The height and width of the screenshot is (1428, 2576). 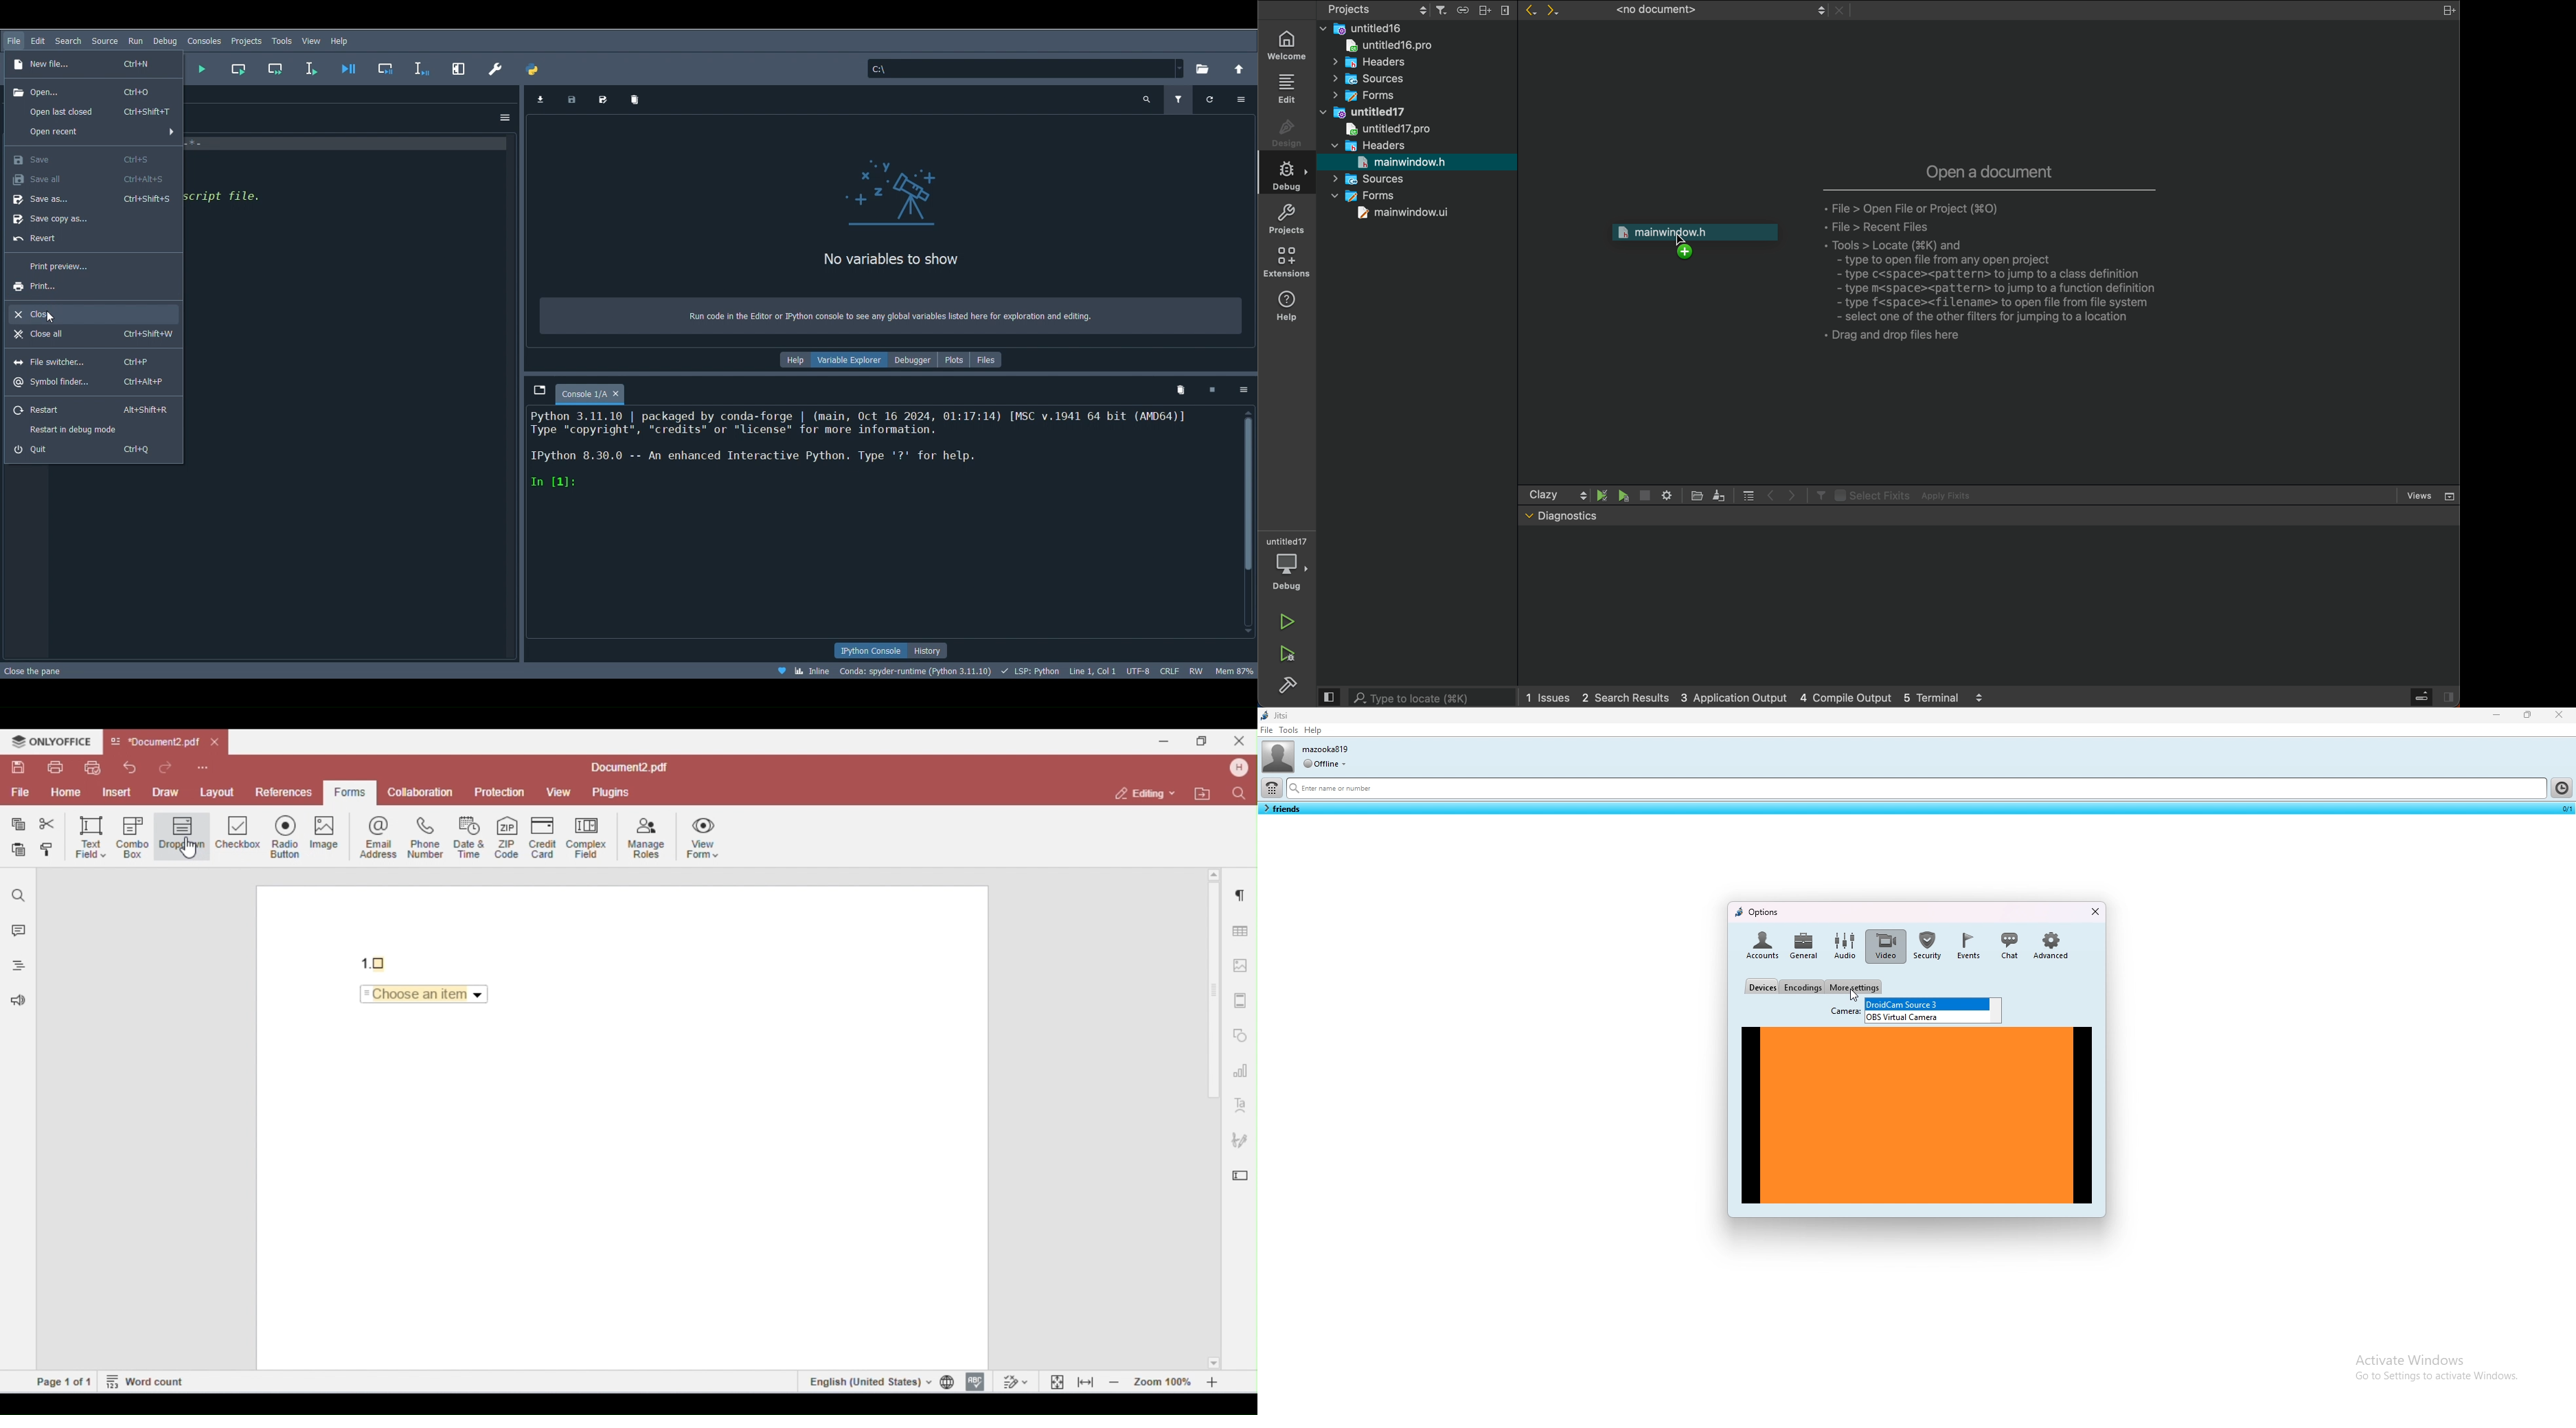 What do you see at coordinates (1372, 178) in the screenshot?
I see `Sources` at bounding box center [1372, 178].